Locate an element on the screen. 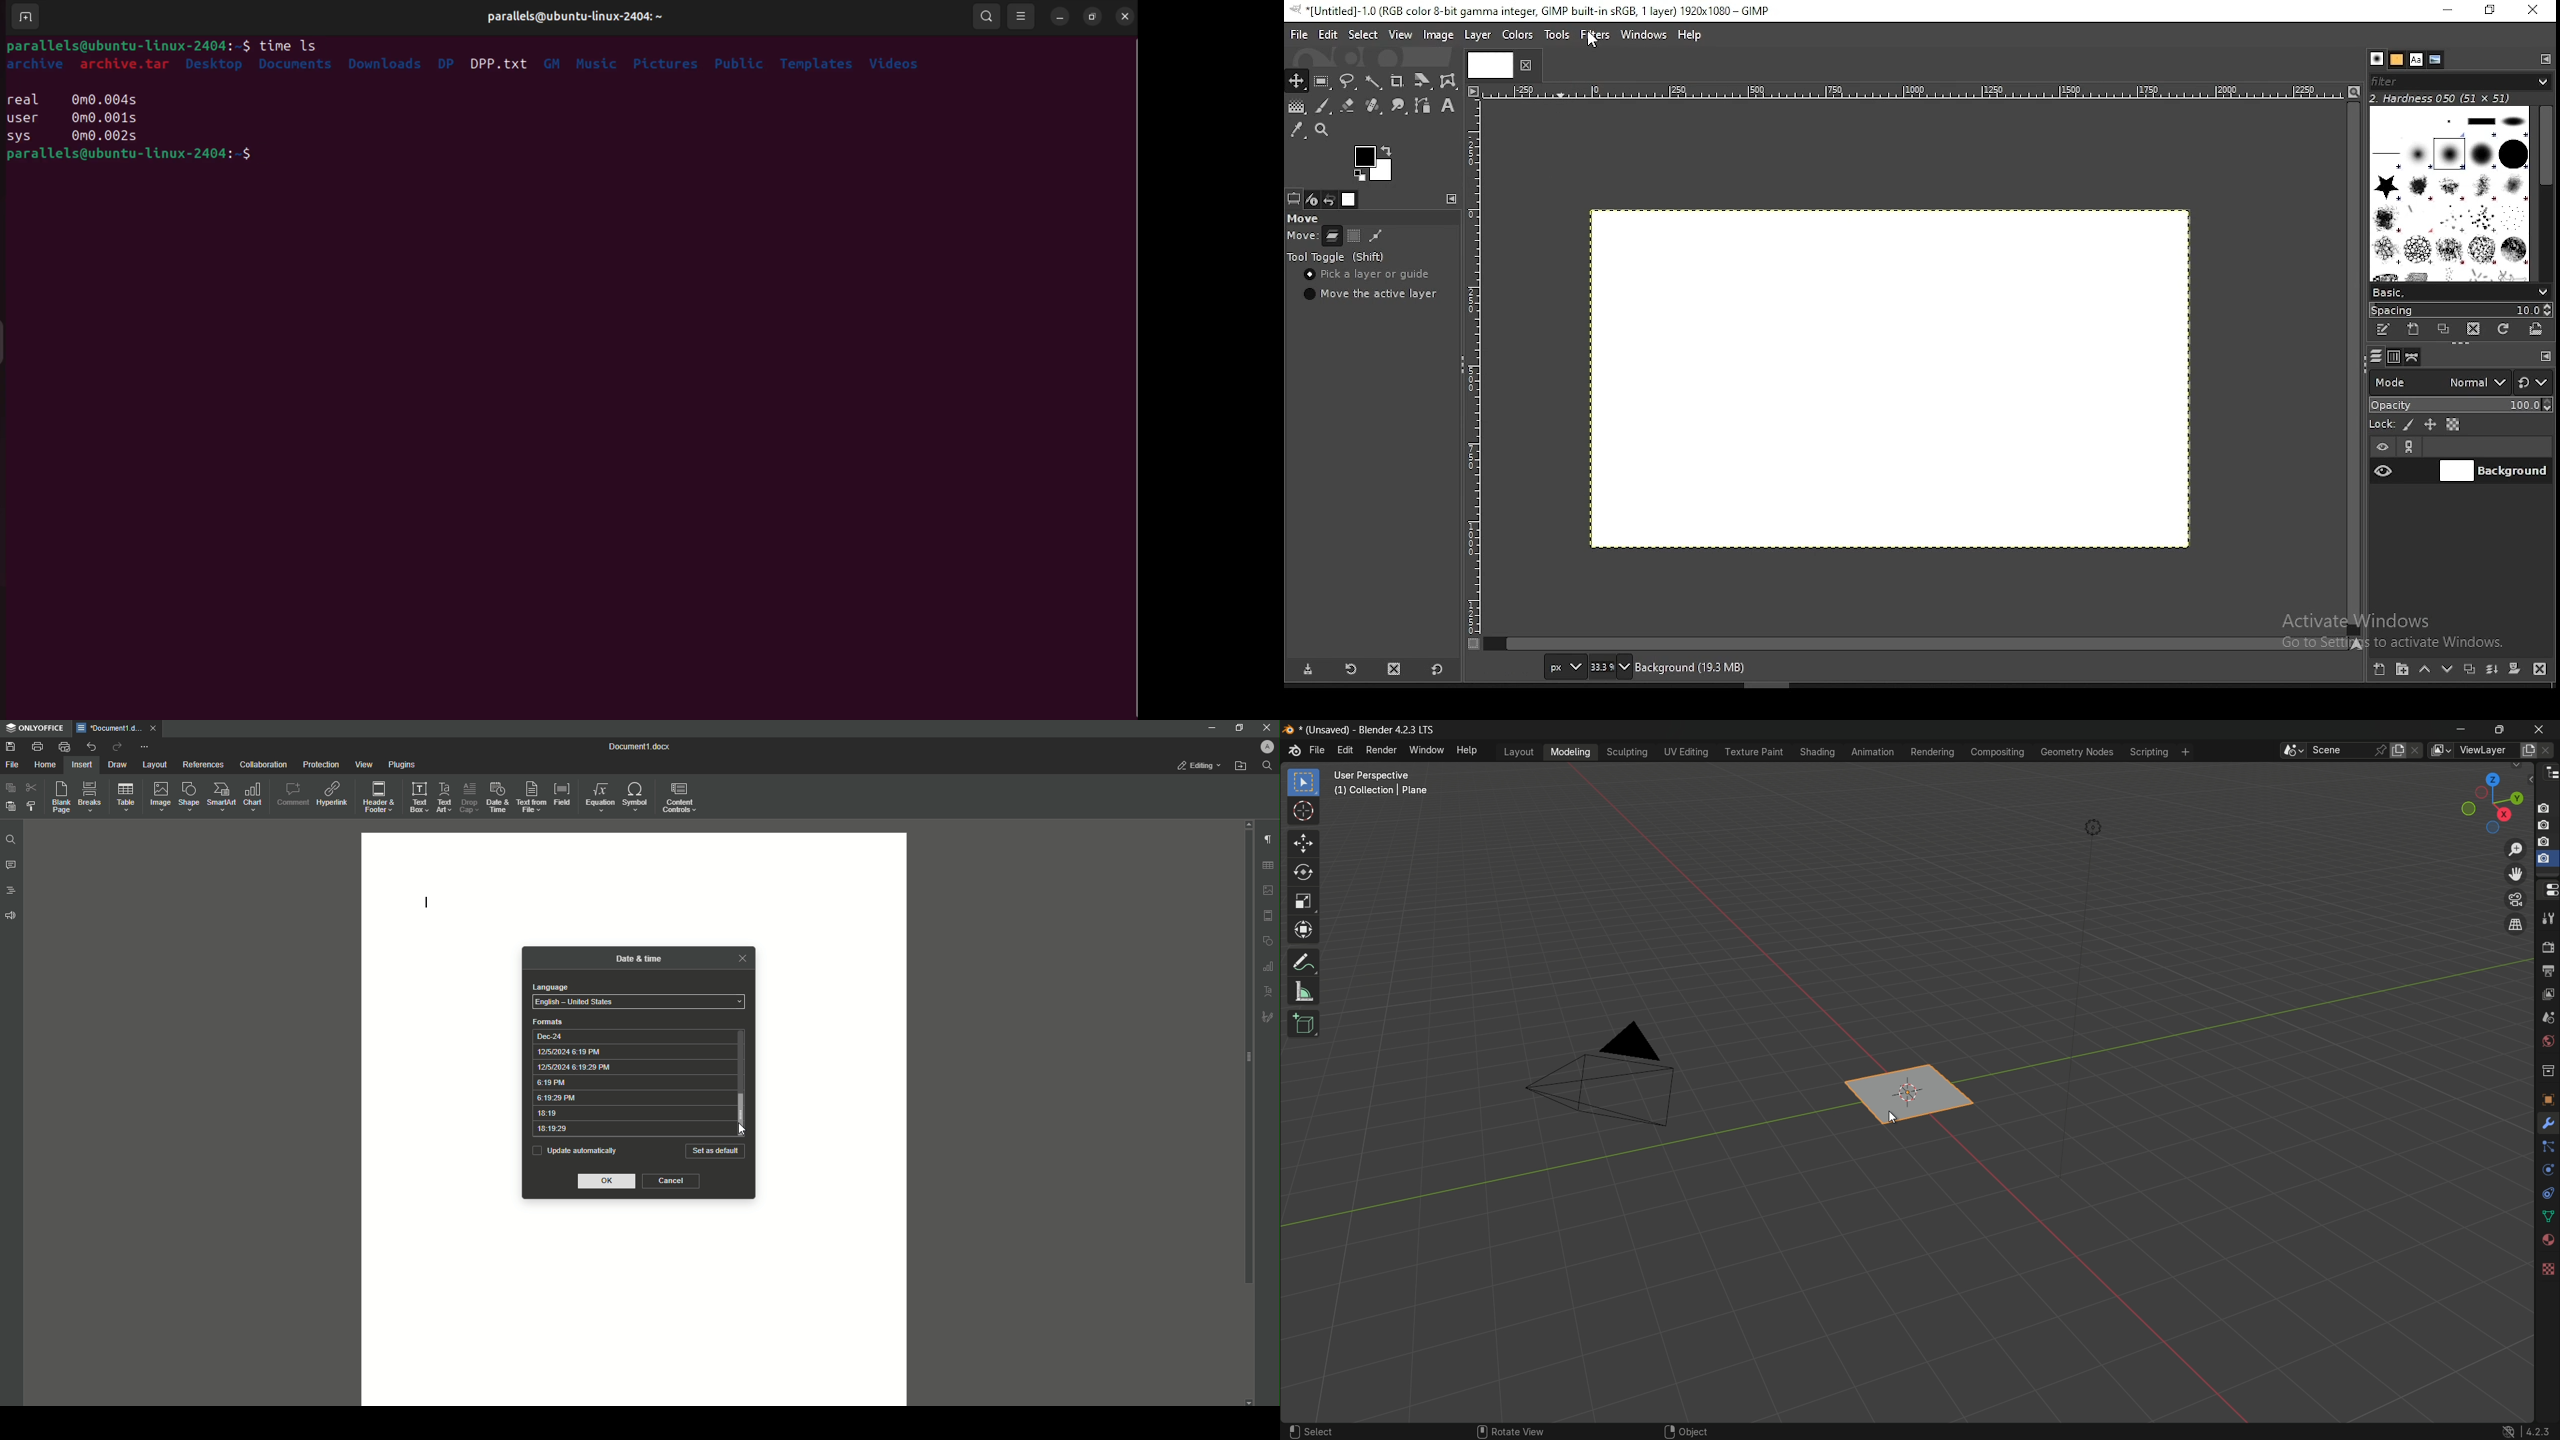  Layout is located at coordinates (155, 765).